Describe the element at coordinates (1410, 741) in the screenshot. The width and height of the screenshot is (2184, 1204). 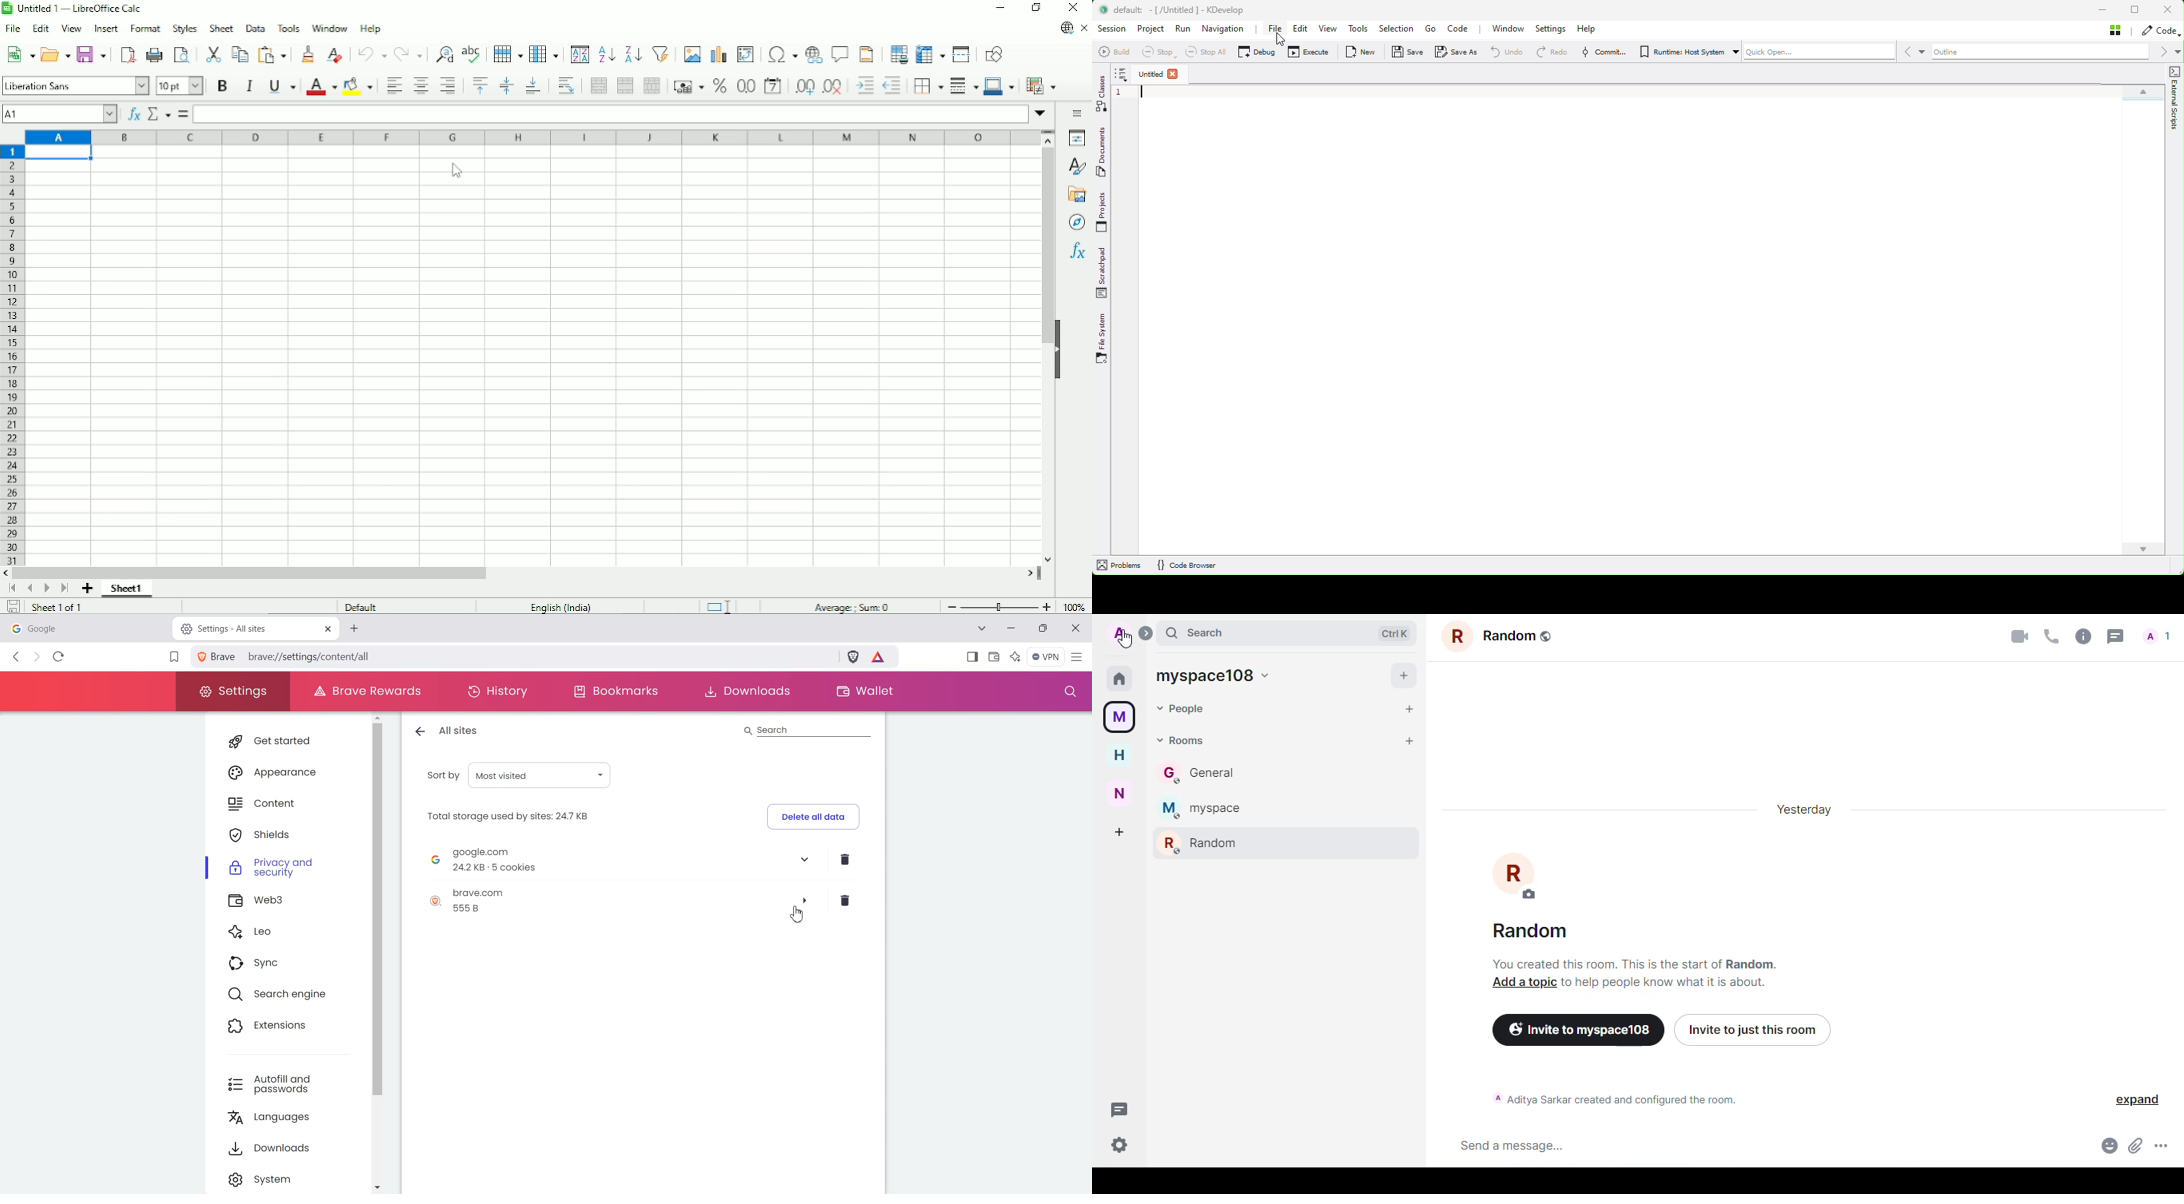
I see `add` at that location.